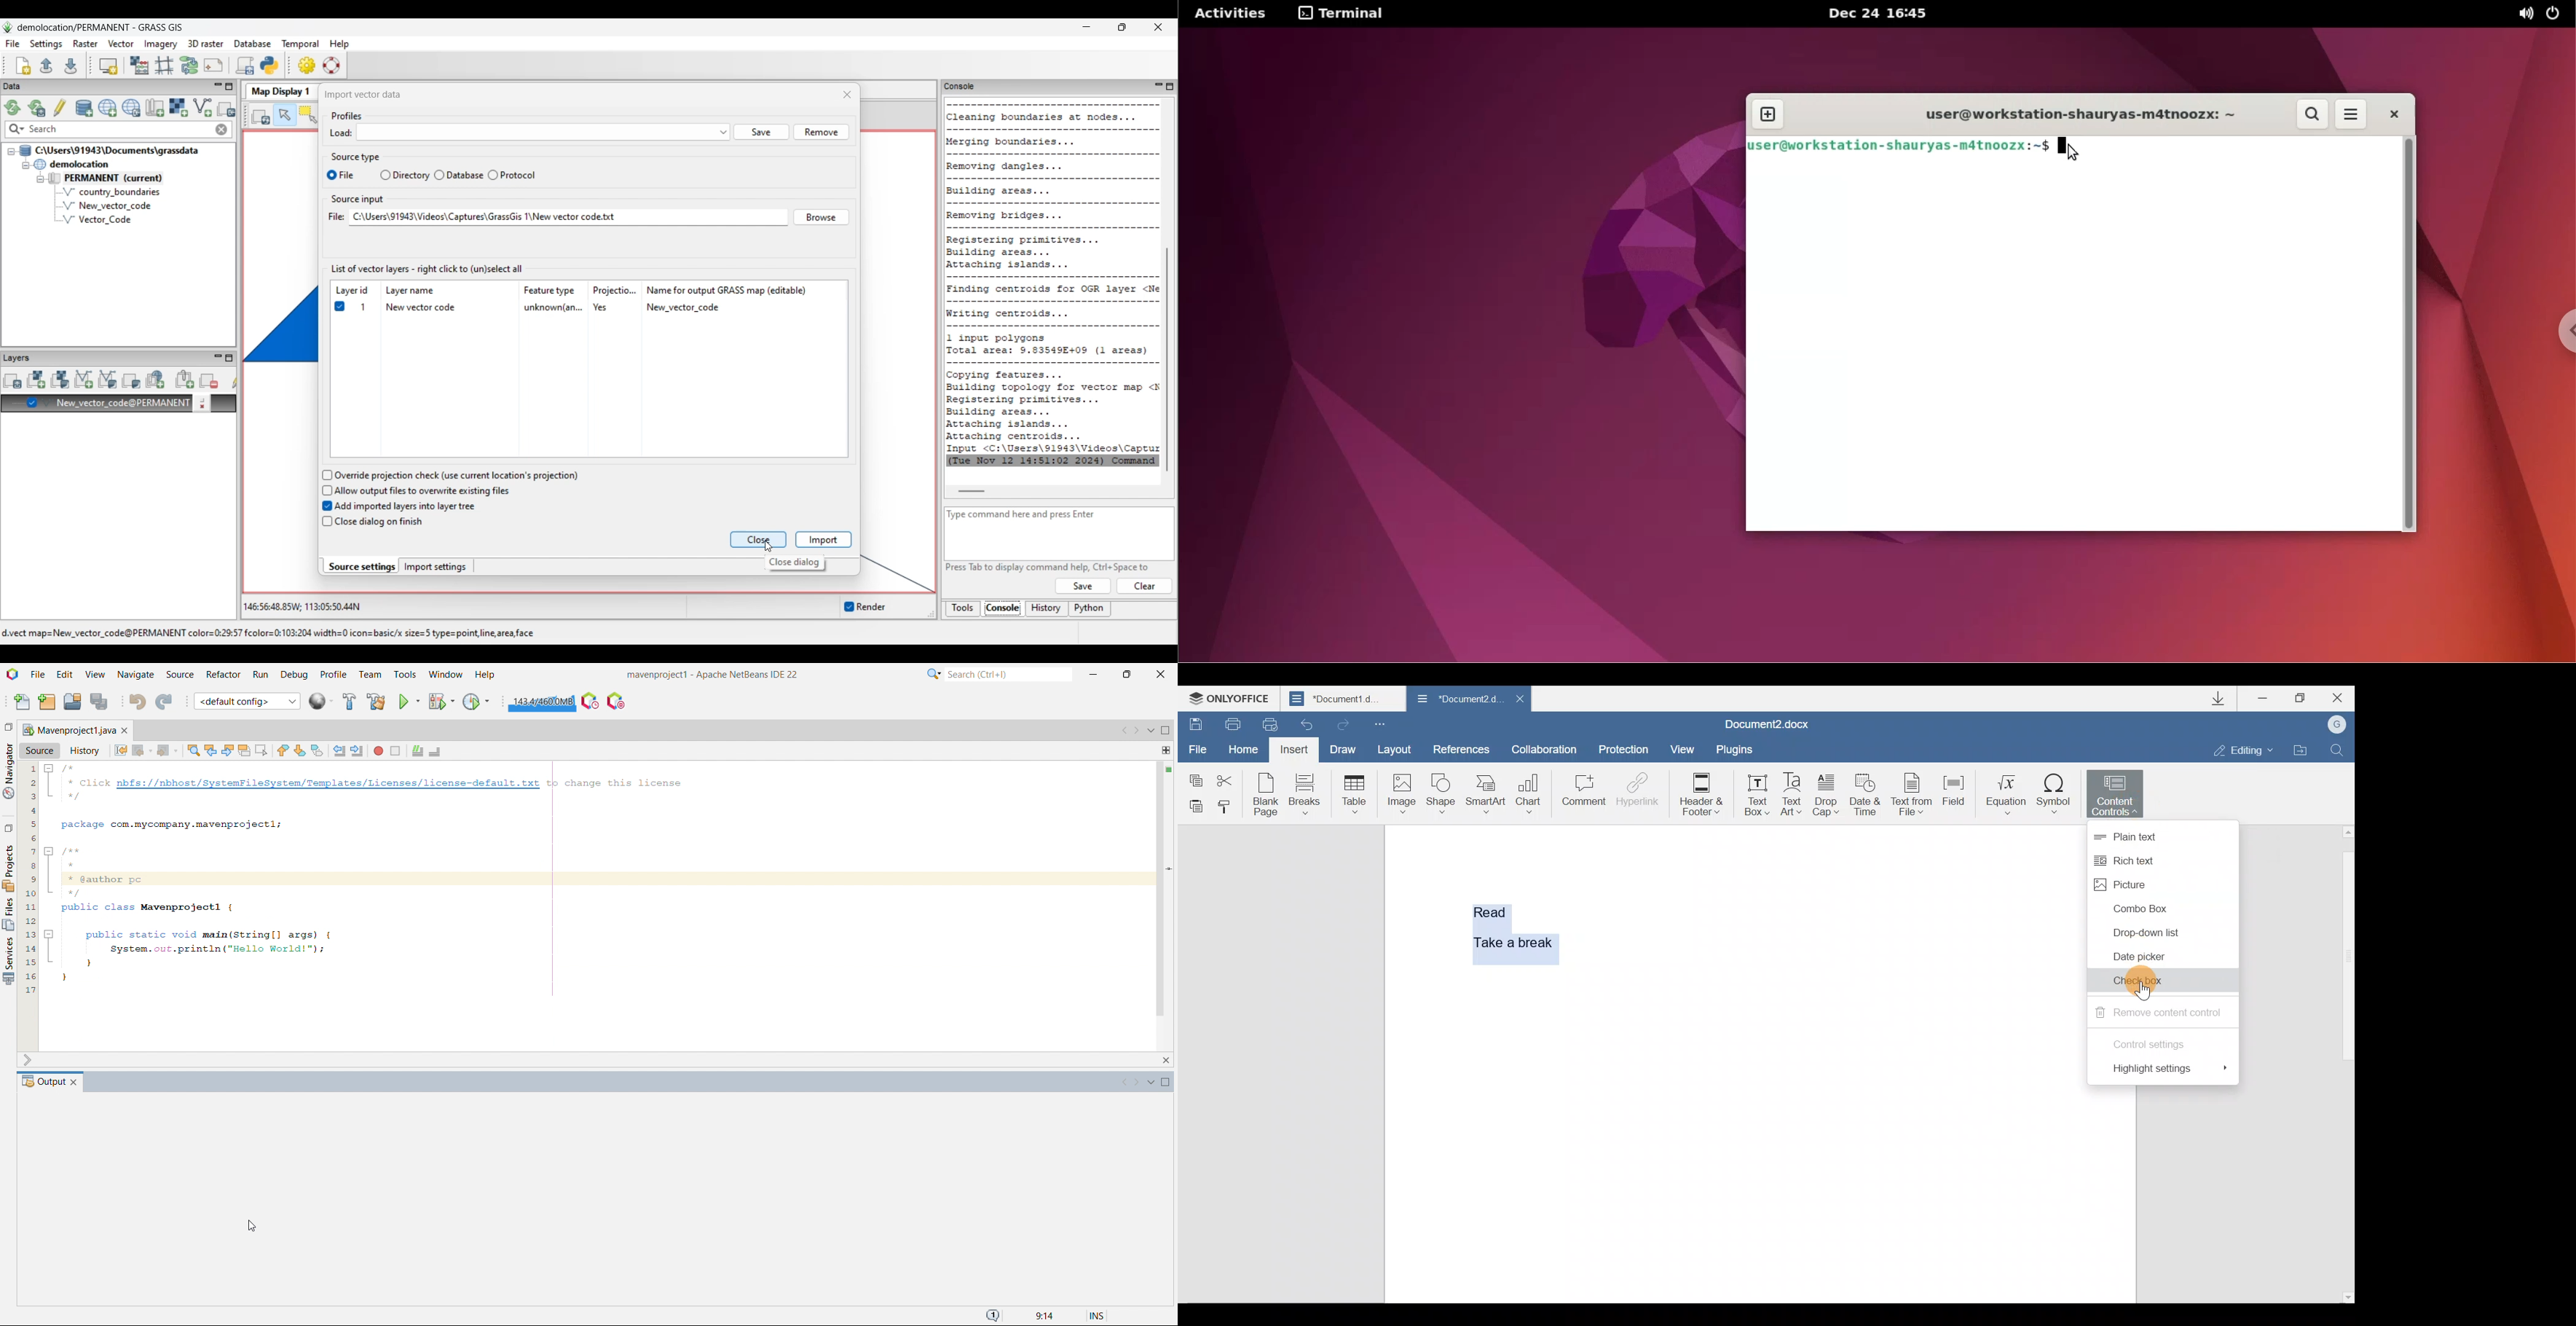  I want to click on Picture, so click(2144, 884).